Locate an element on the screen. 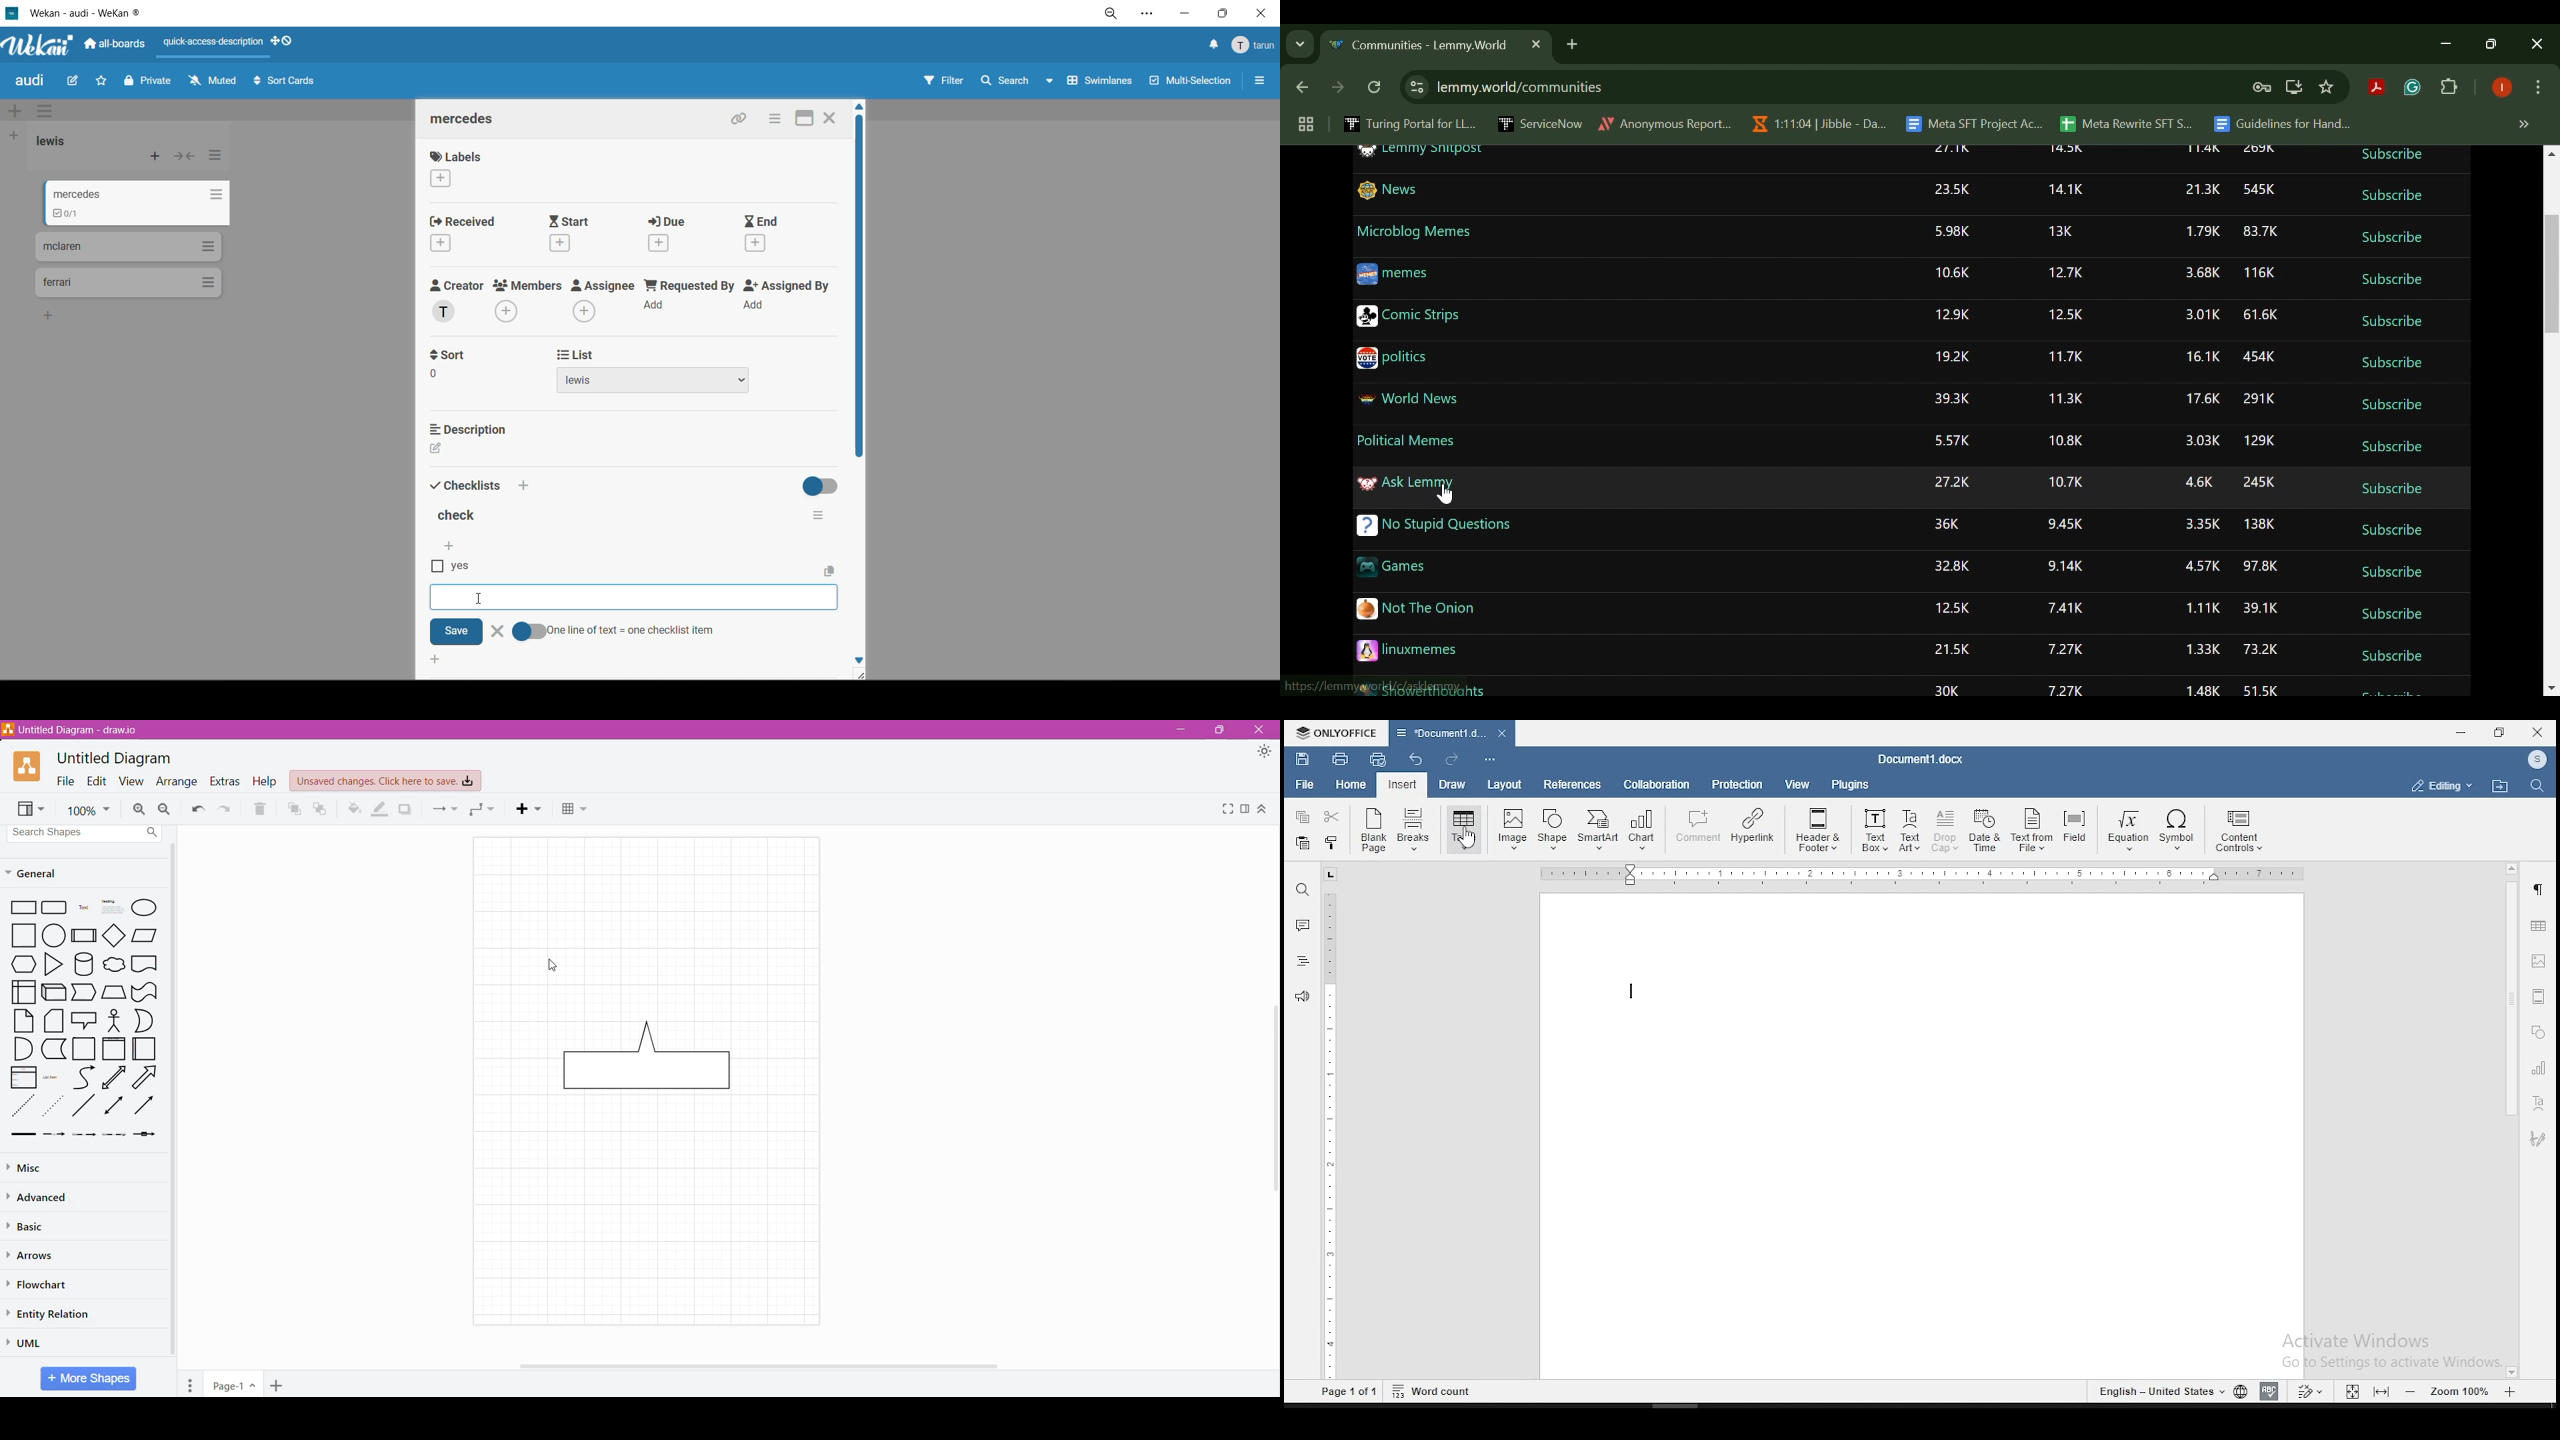  Text (Label) is located at coordinates (82, 909).